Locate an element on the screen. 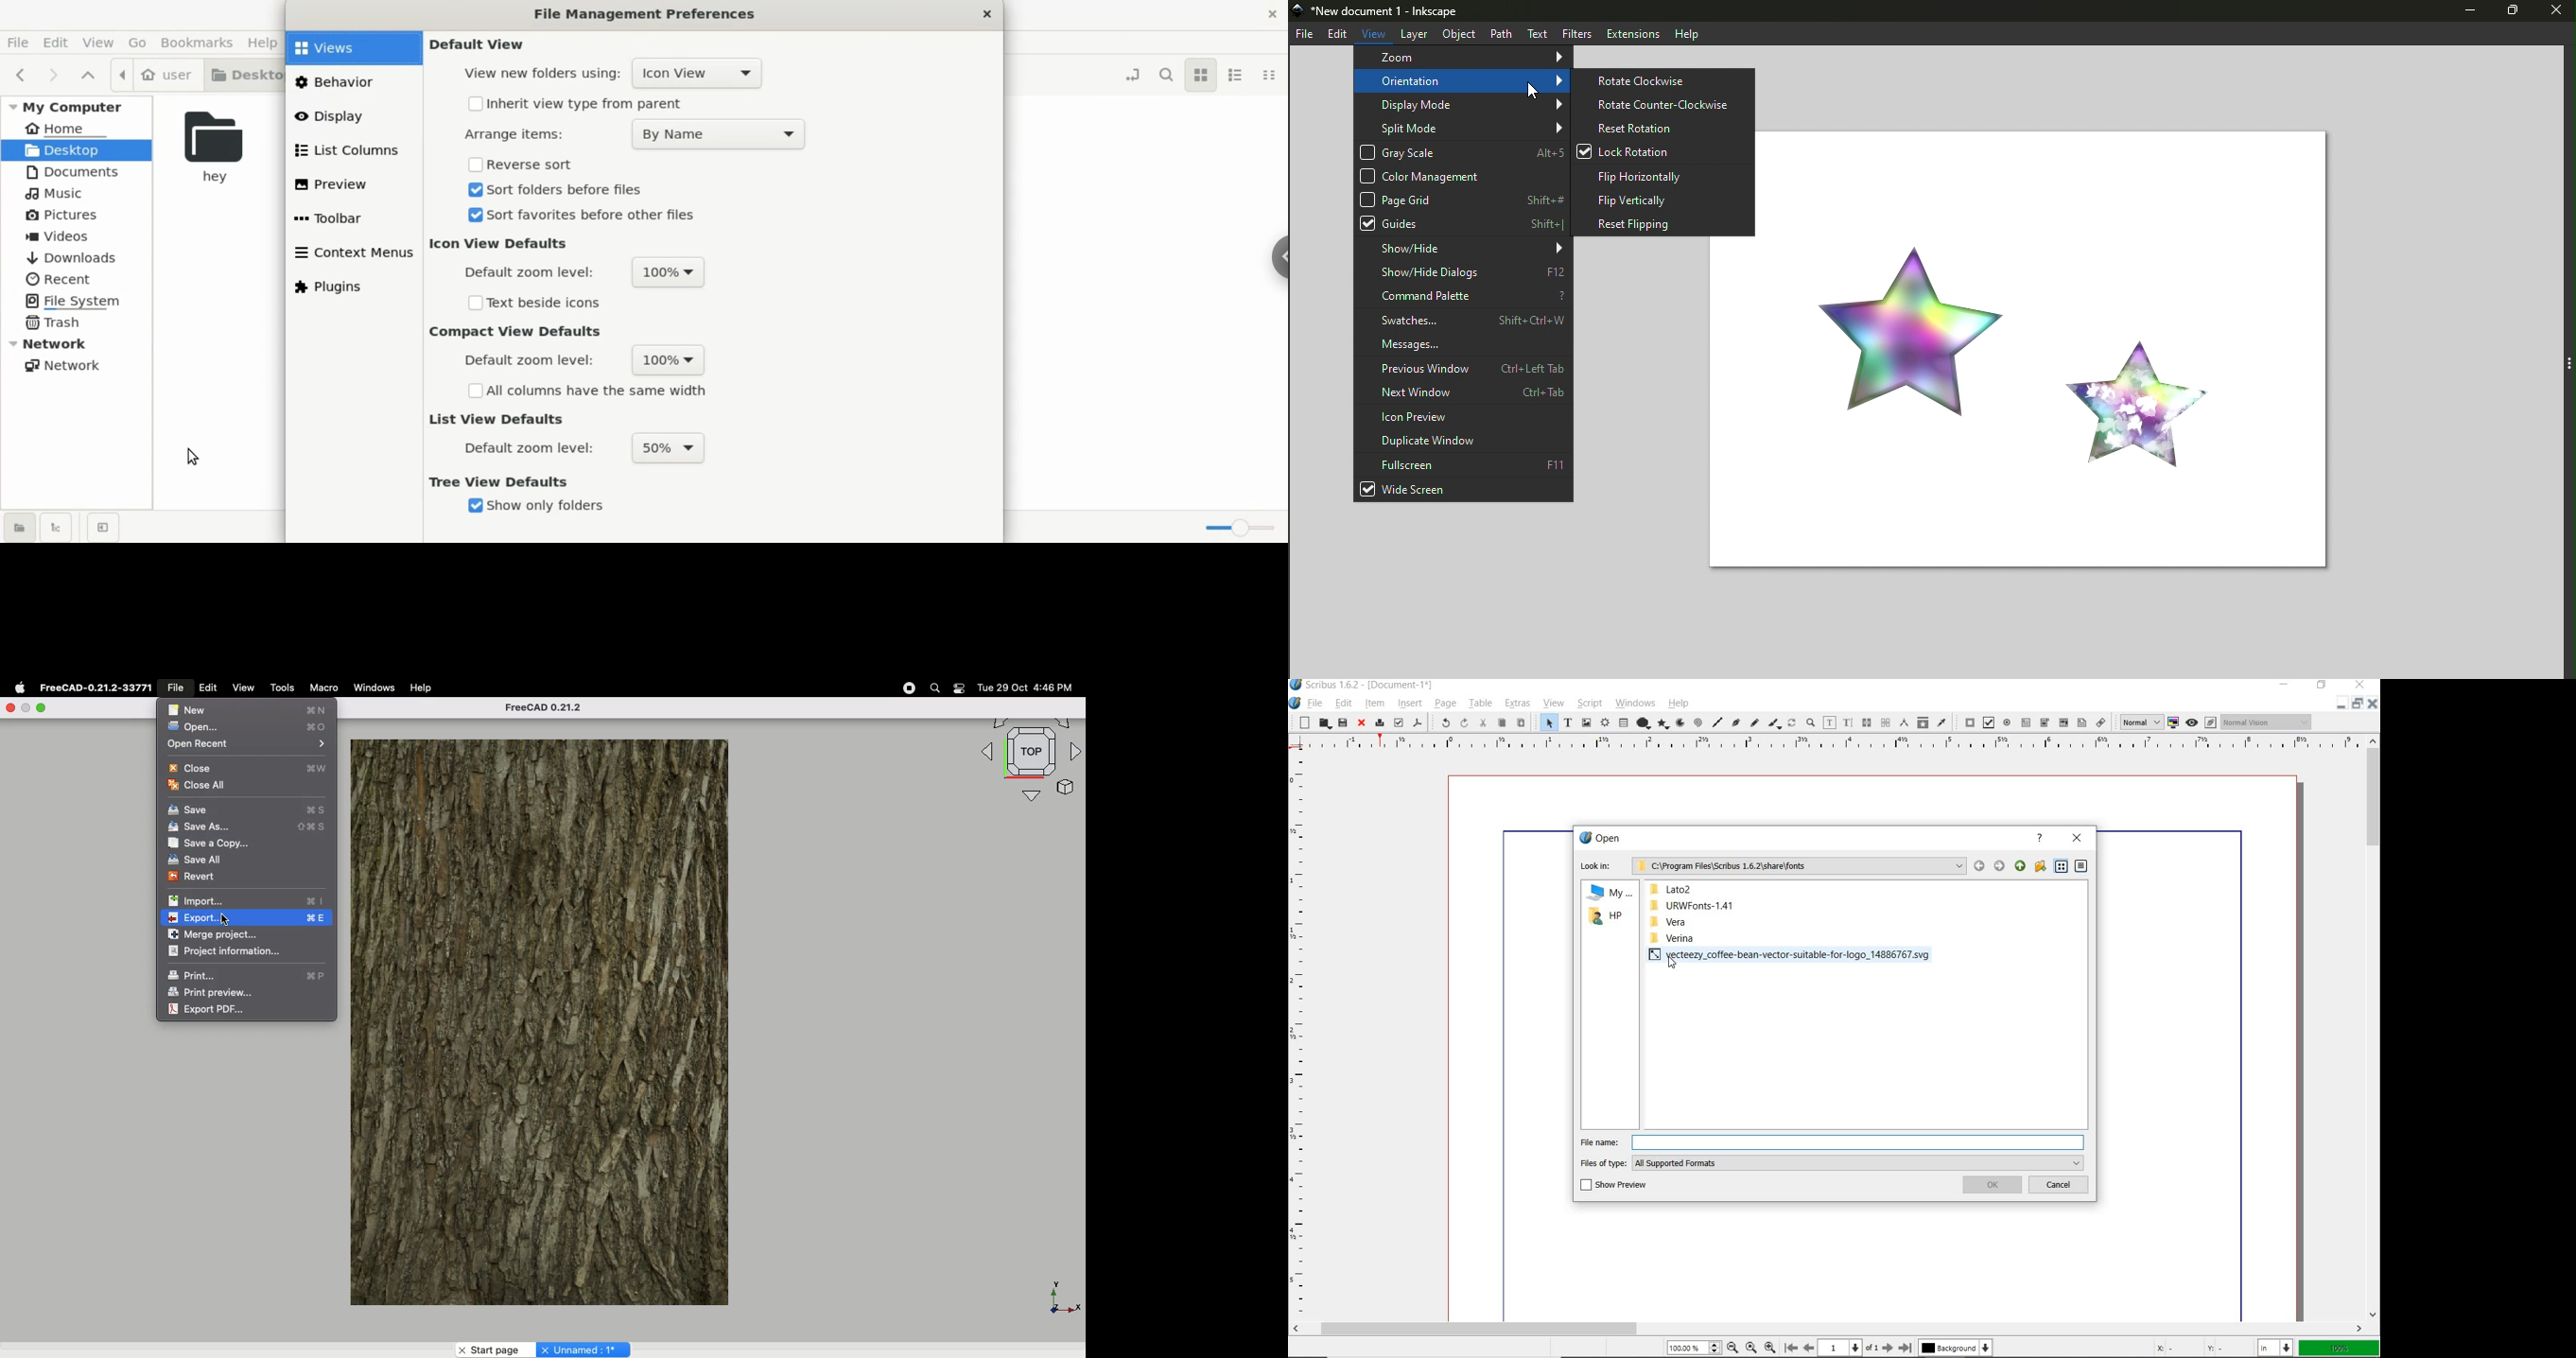 This screenshot has height=1372, width=2576. extras is located at coordinates (1517, 703).